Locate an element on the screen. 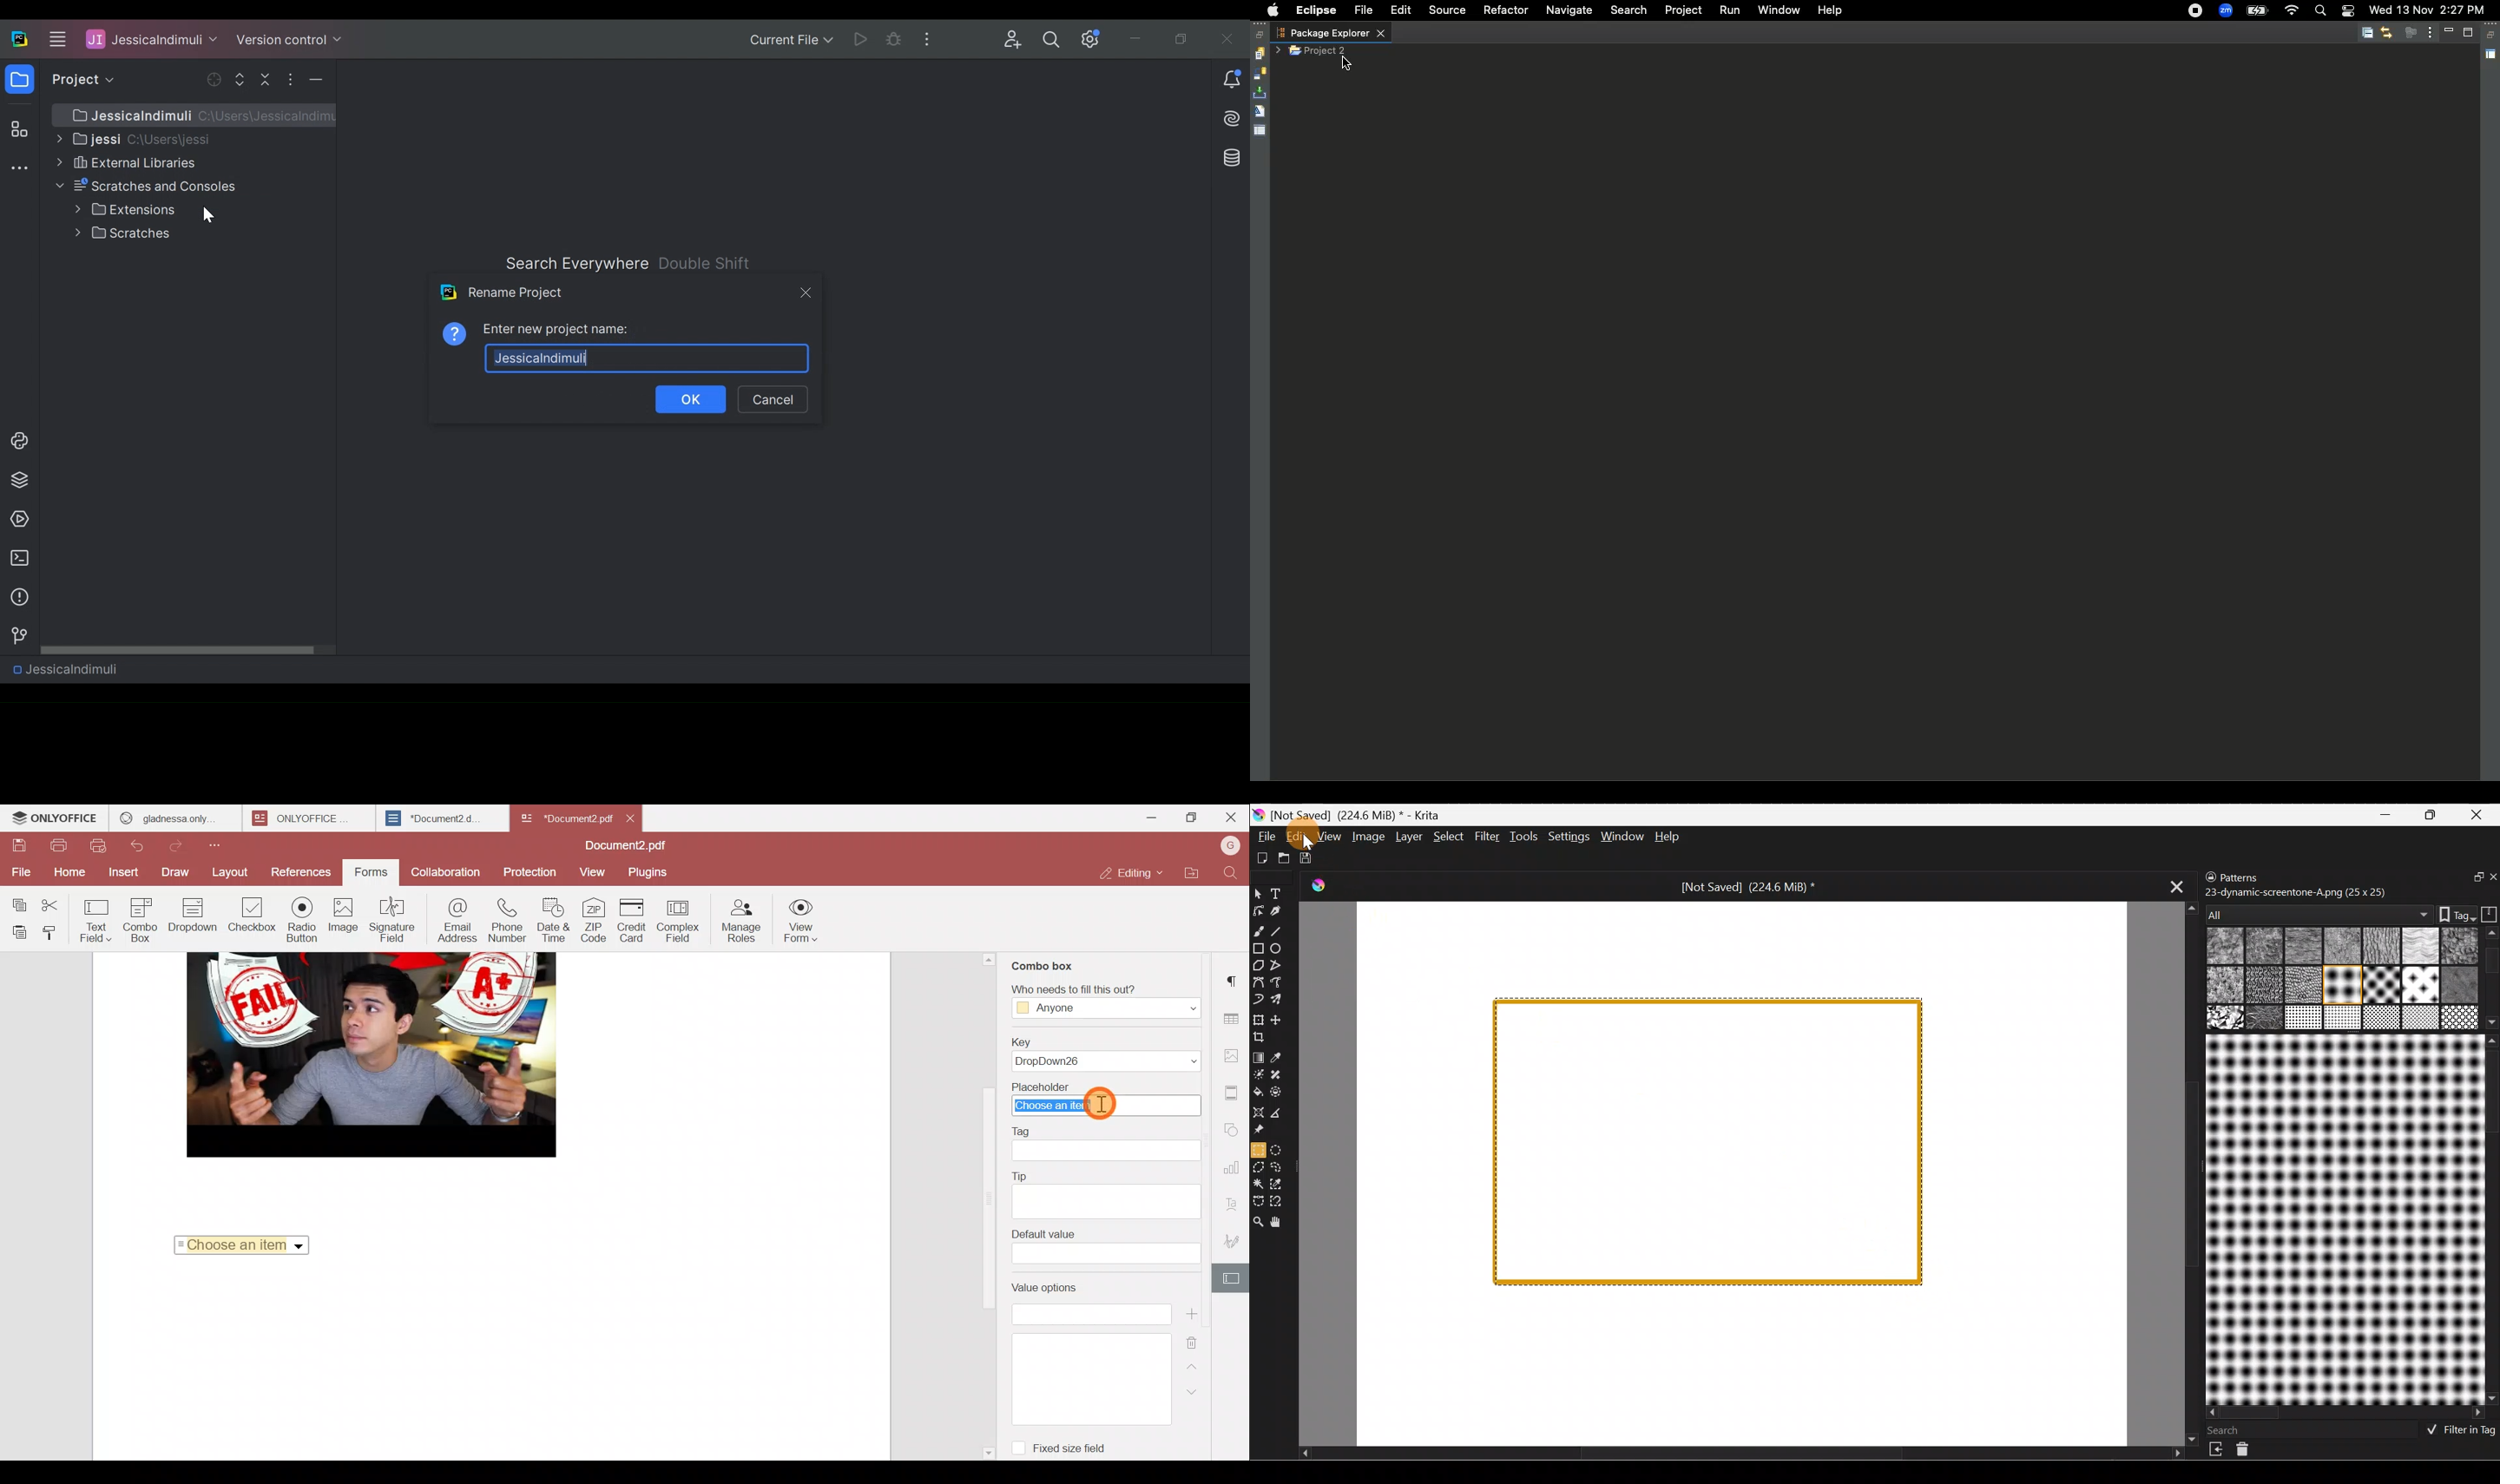  Shapes settings is located at coordinates (1235, 1127).